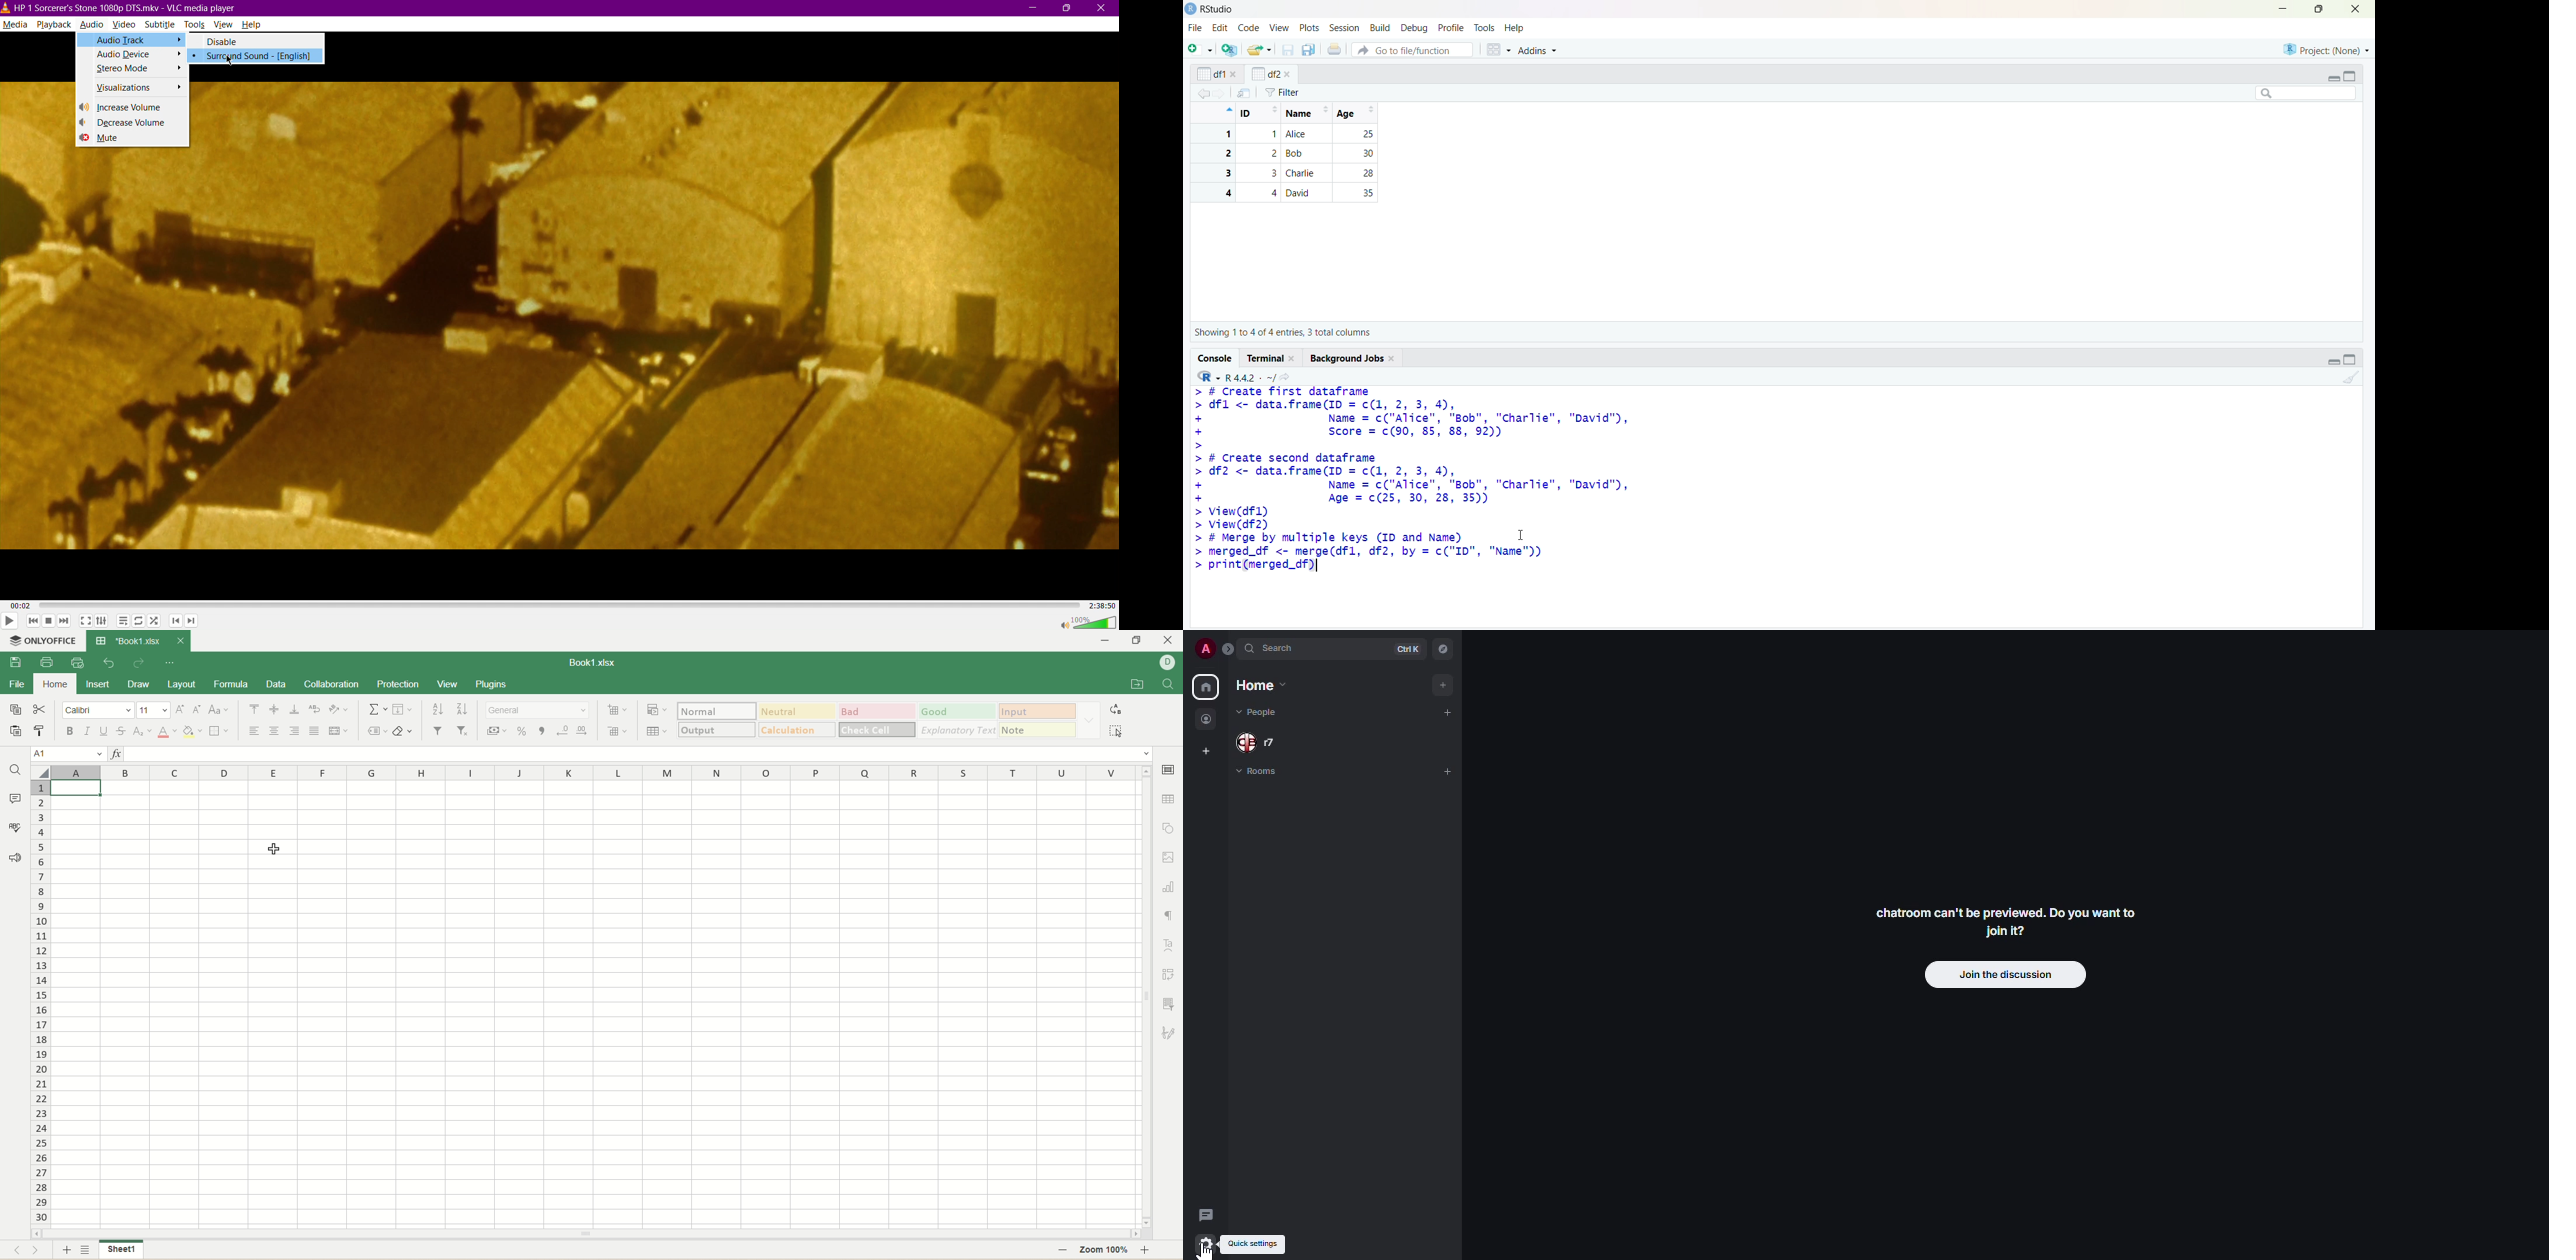 The height and width of the screenshot is (1260, 2576). What do you see at coordinates (1229, 649) in the screenshot?
I see `expand` at bounding box center [1229, 649].